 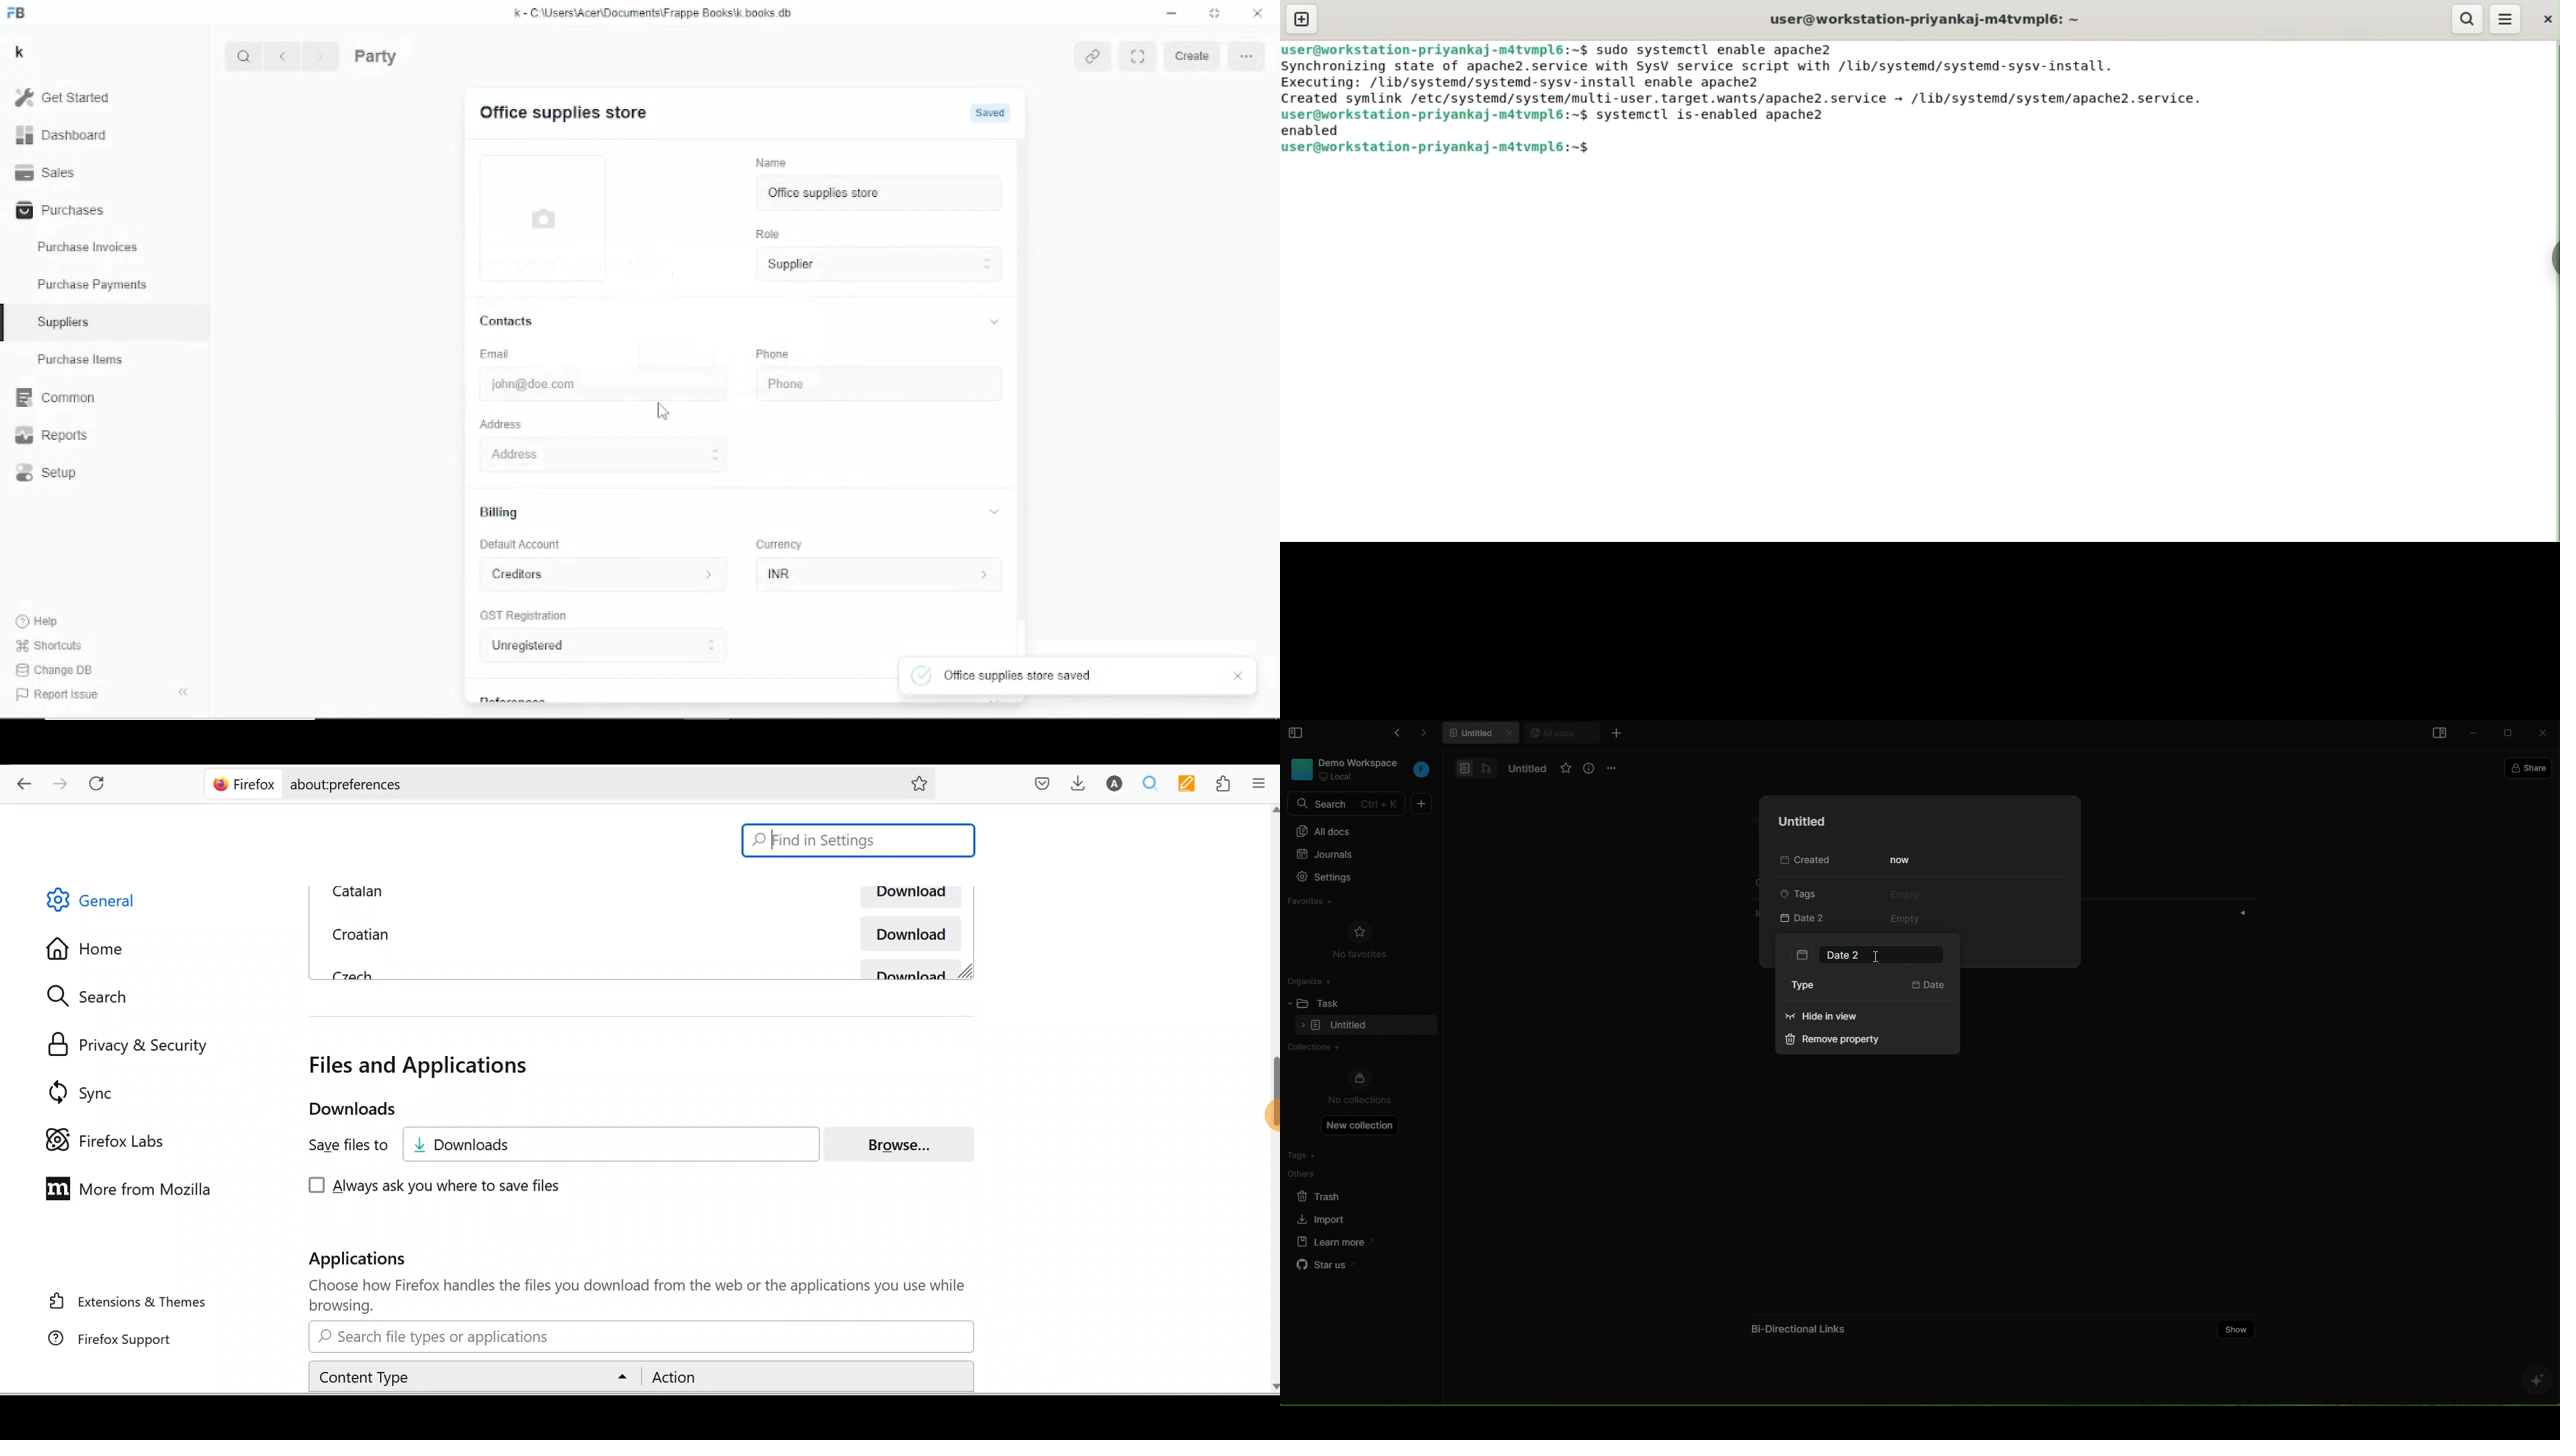 What do you see at coordinates (864, 387) in the screenshot?
I see `Phone` at bounding box center [864, 387].